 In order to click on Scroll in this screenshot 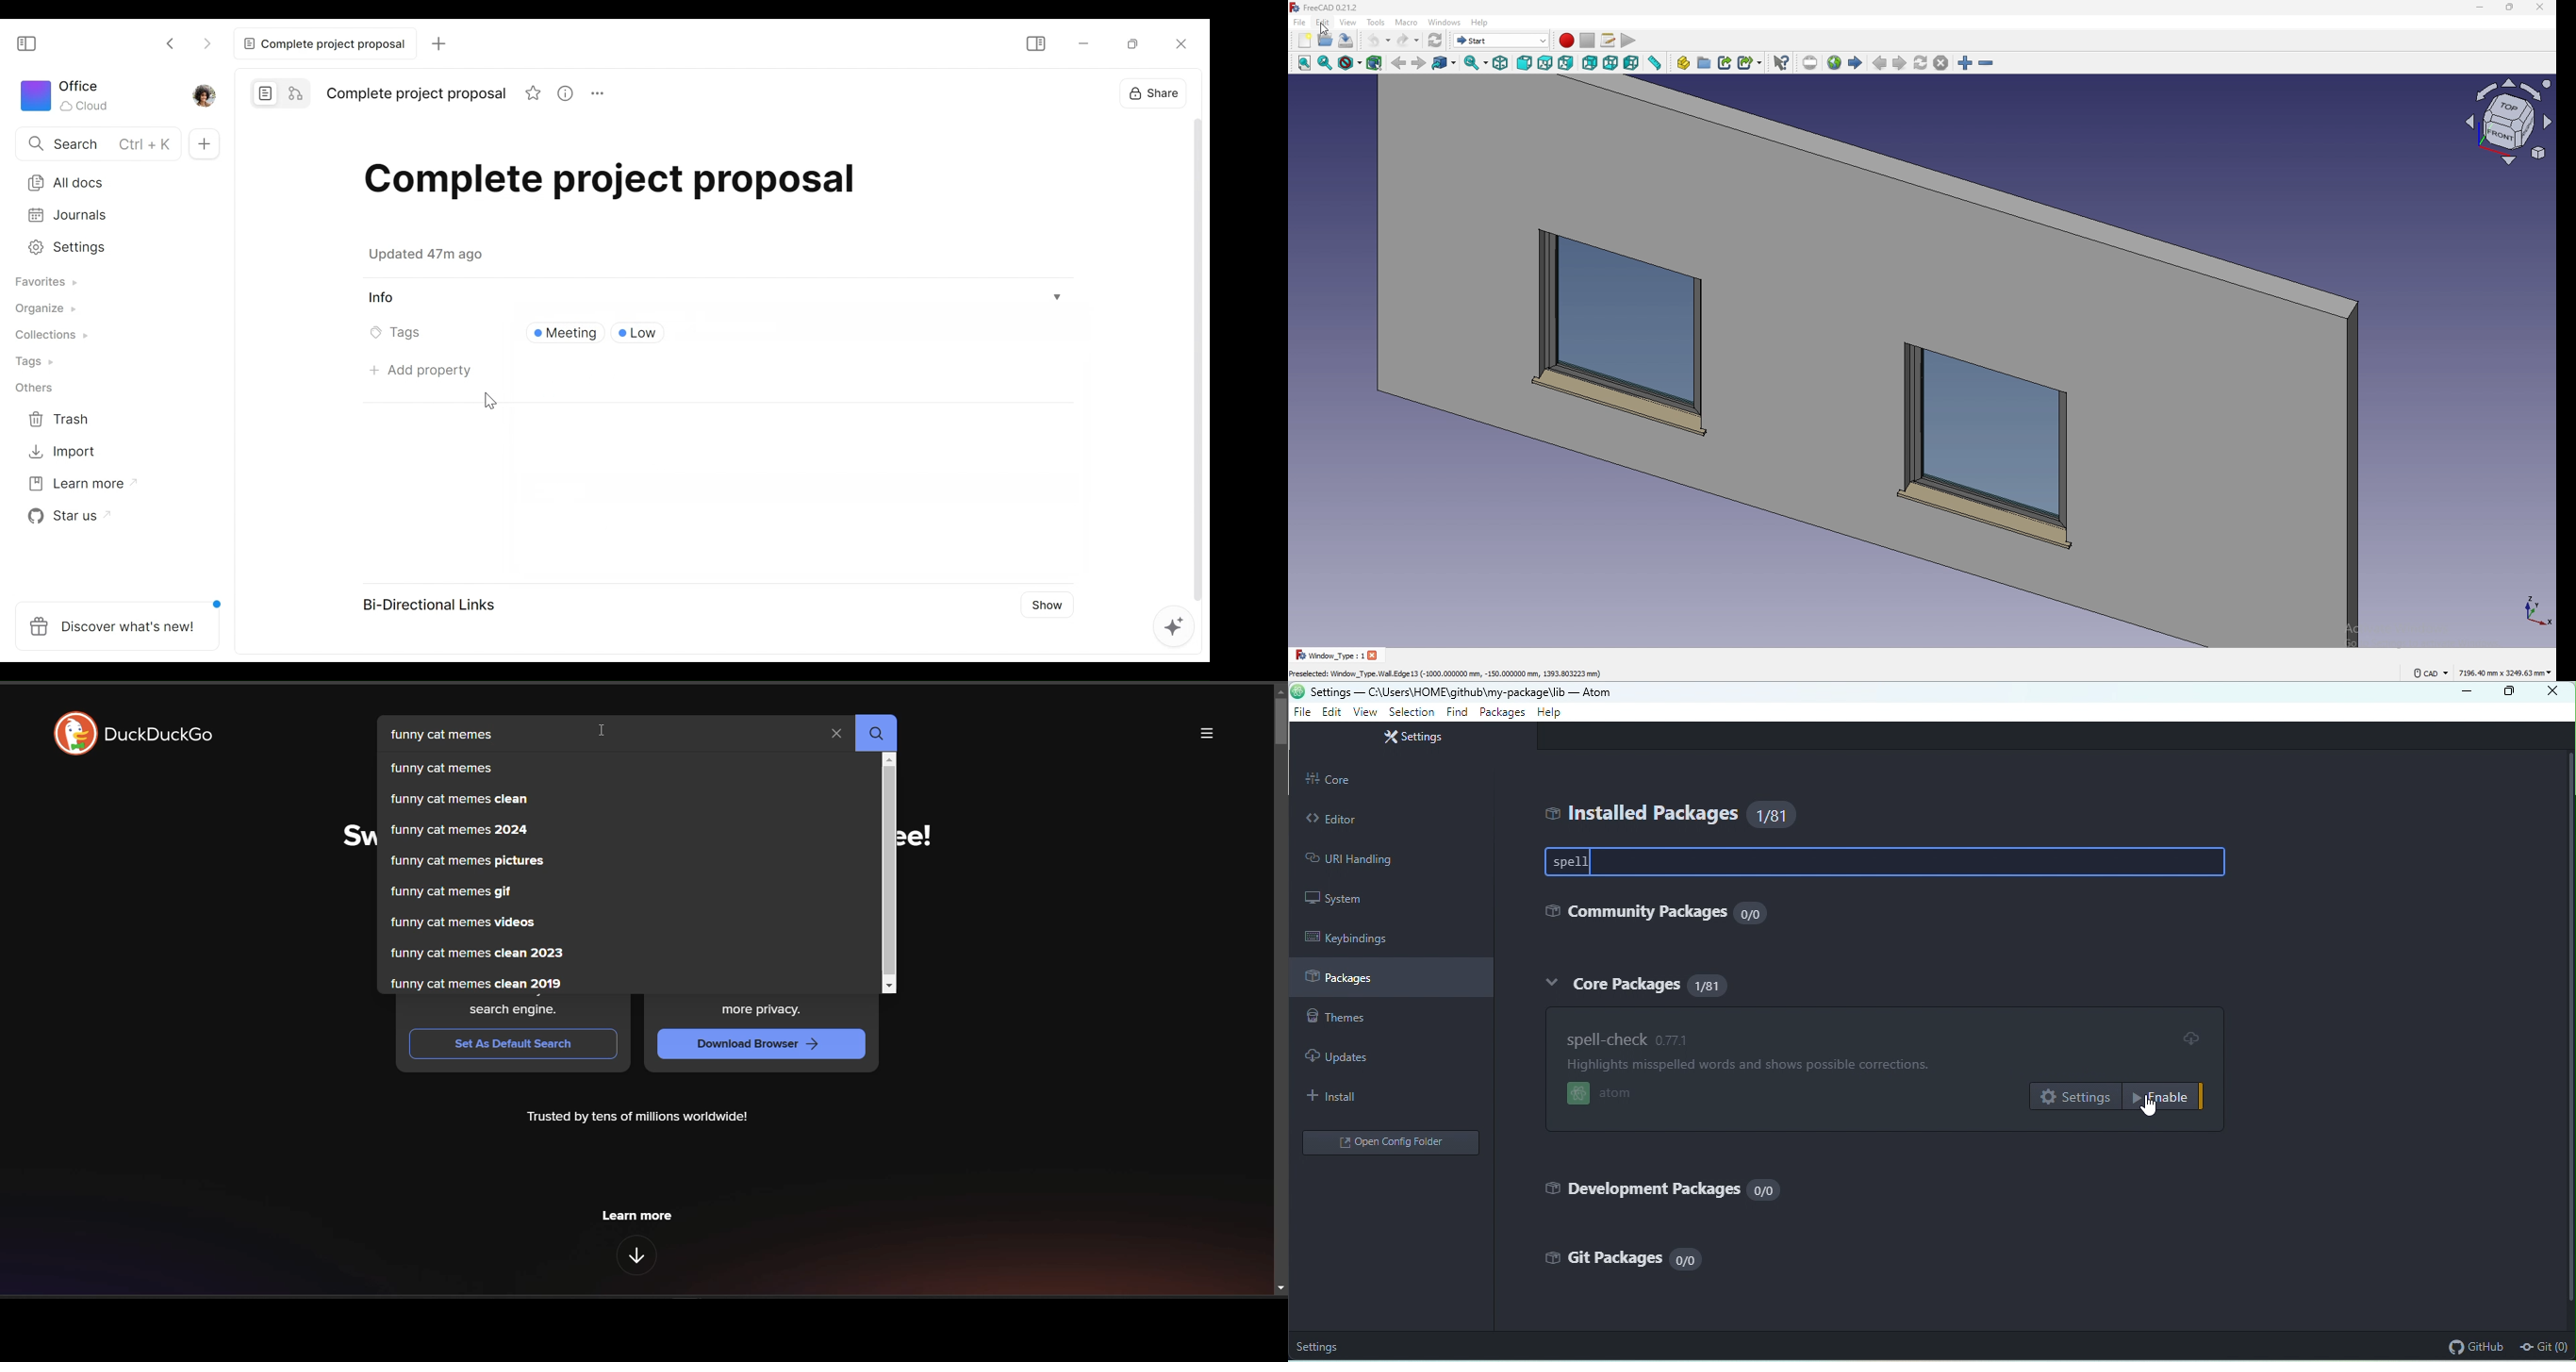, I will do `click(1194, 358)`.